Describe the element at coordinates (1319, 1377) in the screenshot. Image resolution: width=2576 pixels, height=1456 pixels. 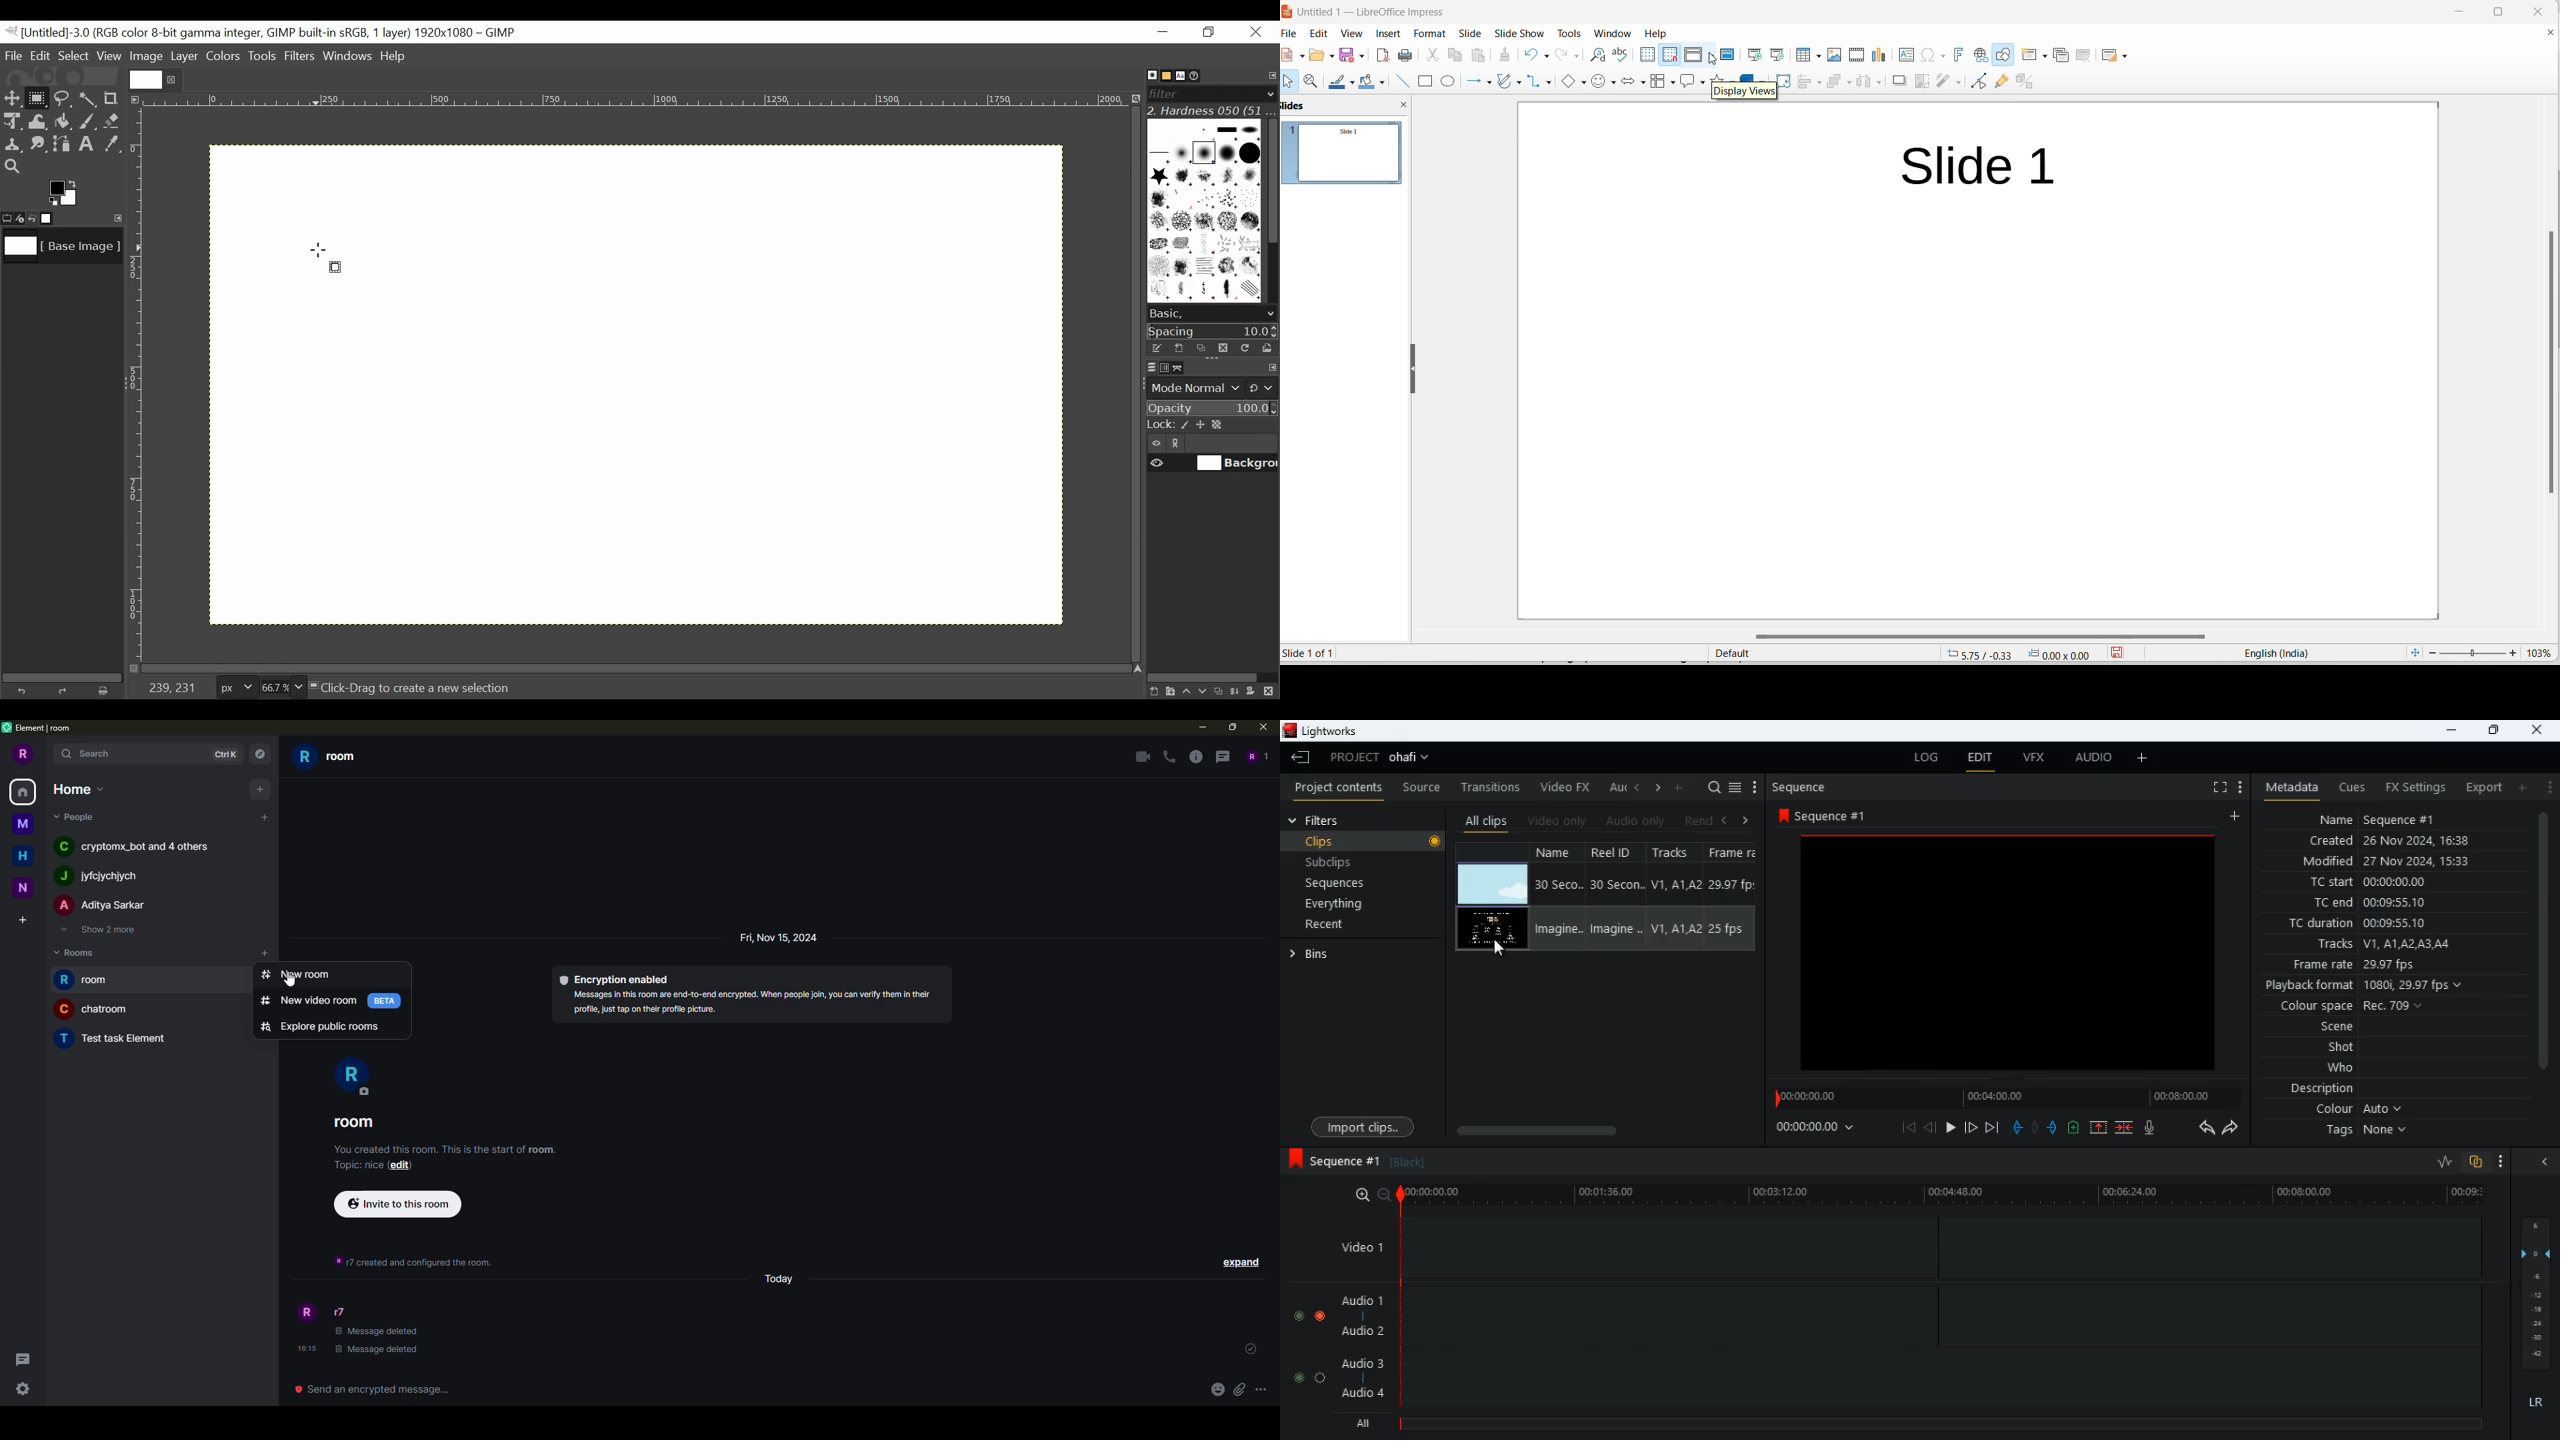
I see `toggle` at that location.